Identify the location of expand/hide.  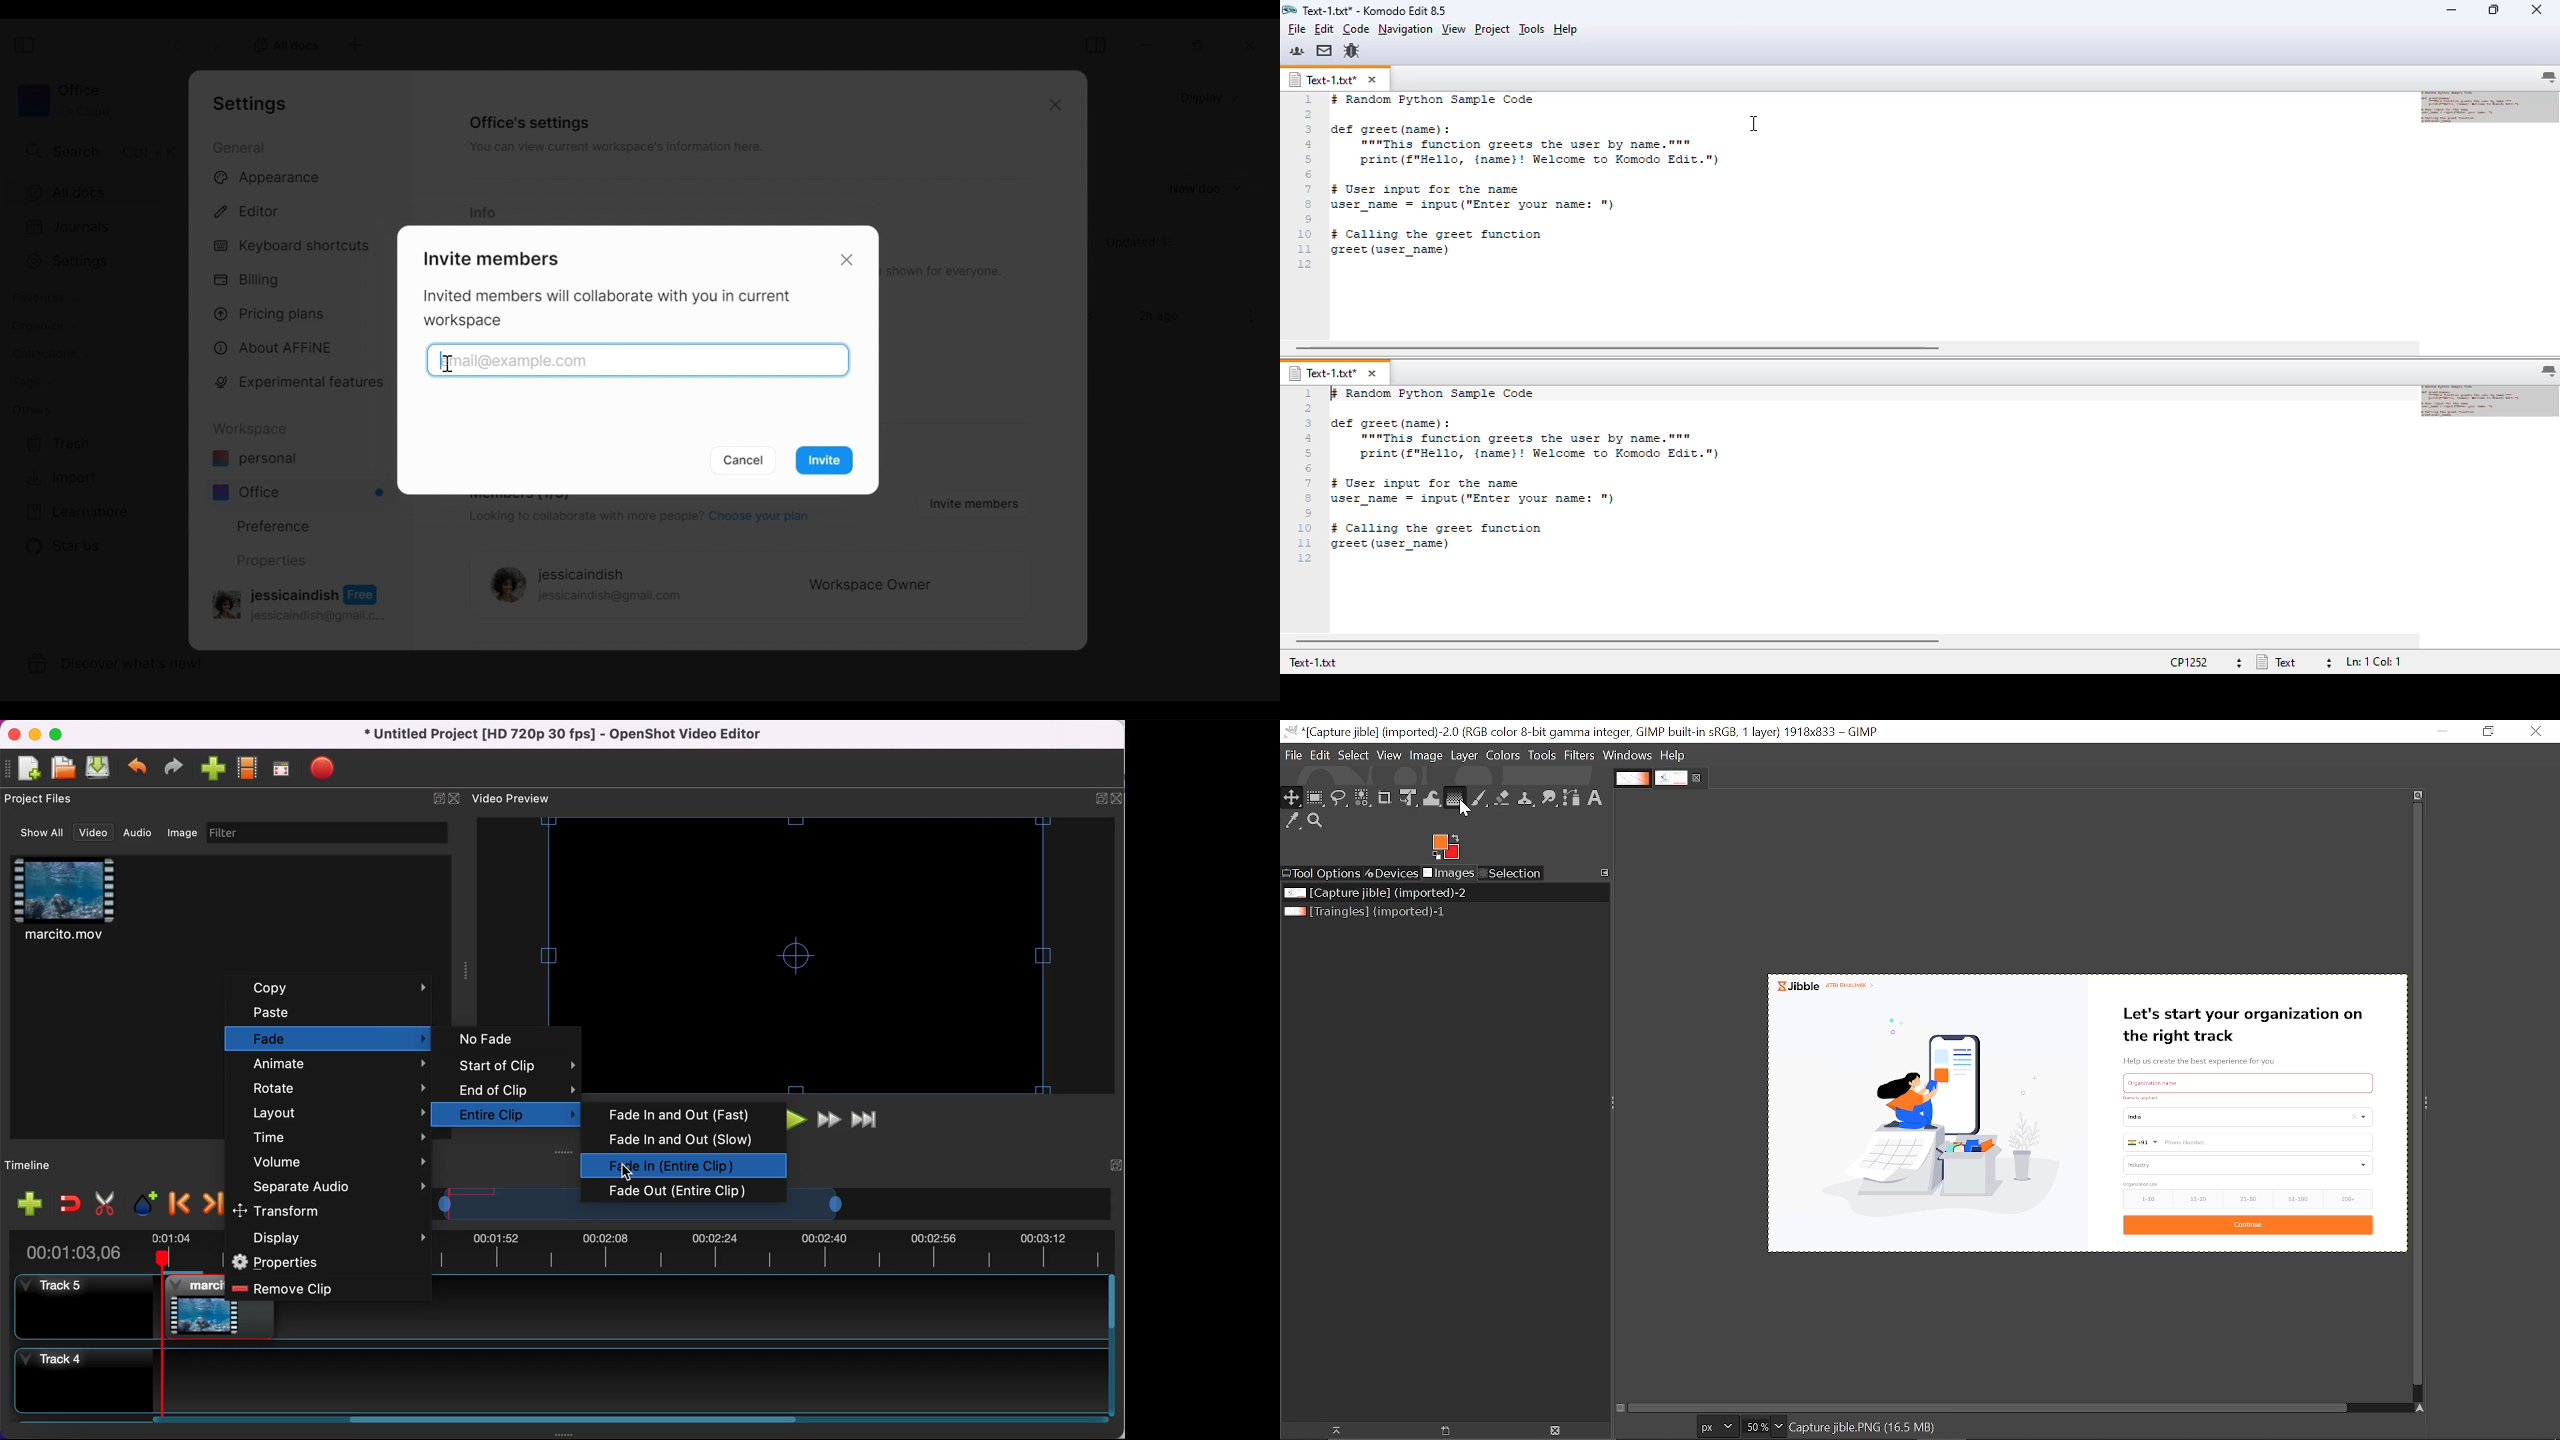
(1084, 798).